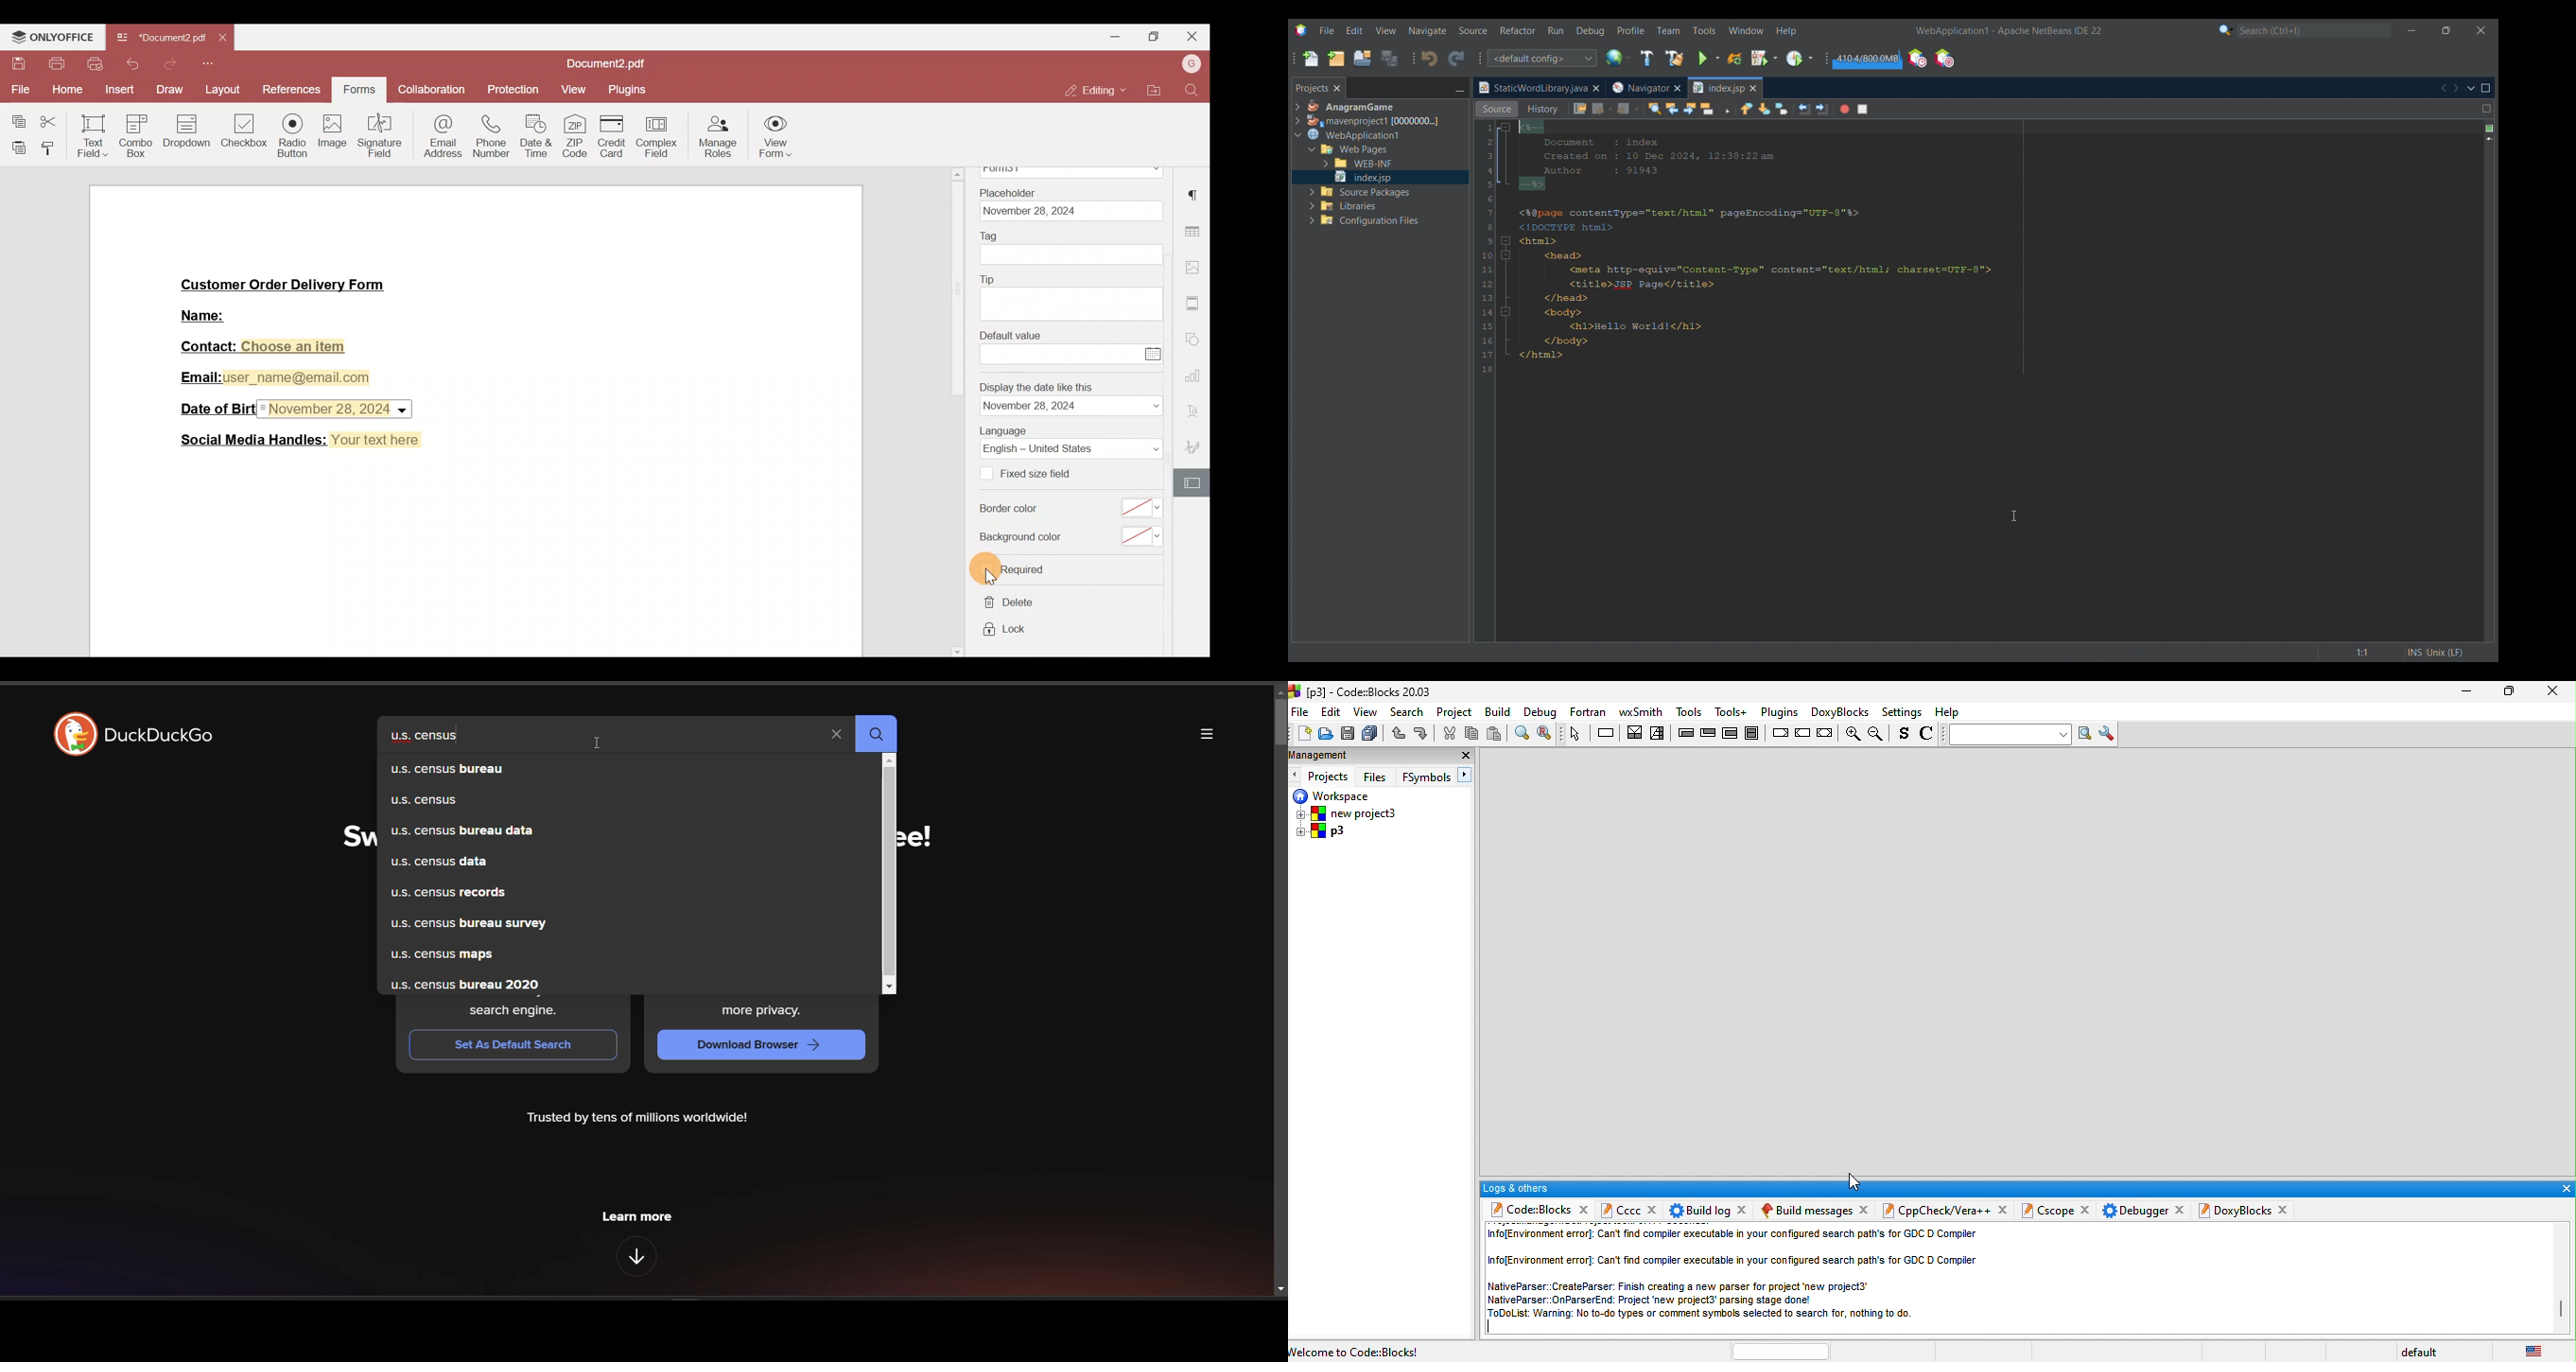  What do you see at coordinates (188, 134) in the screenshot?
I see `Dropdown` at bounding box center [188, 134].